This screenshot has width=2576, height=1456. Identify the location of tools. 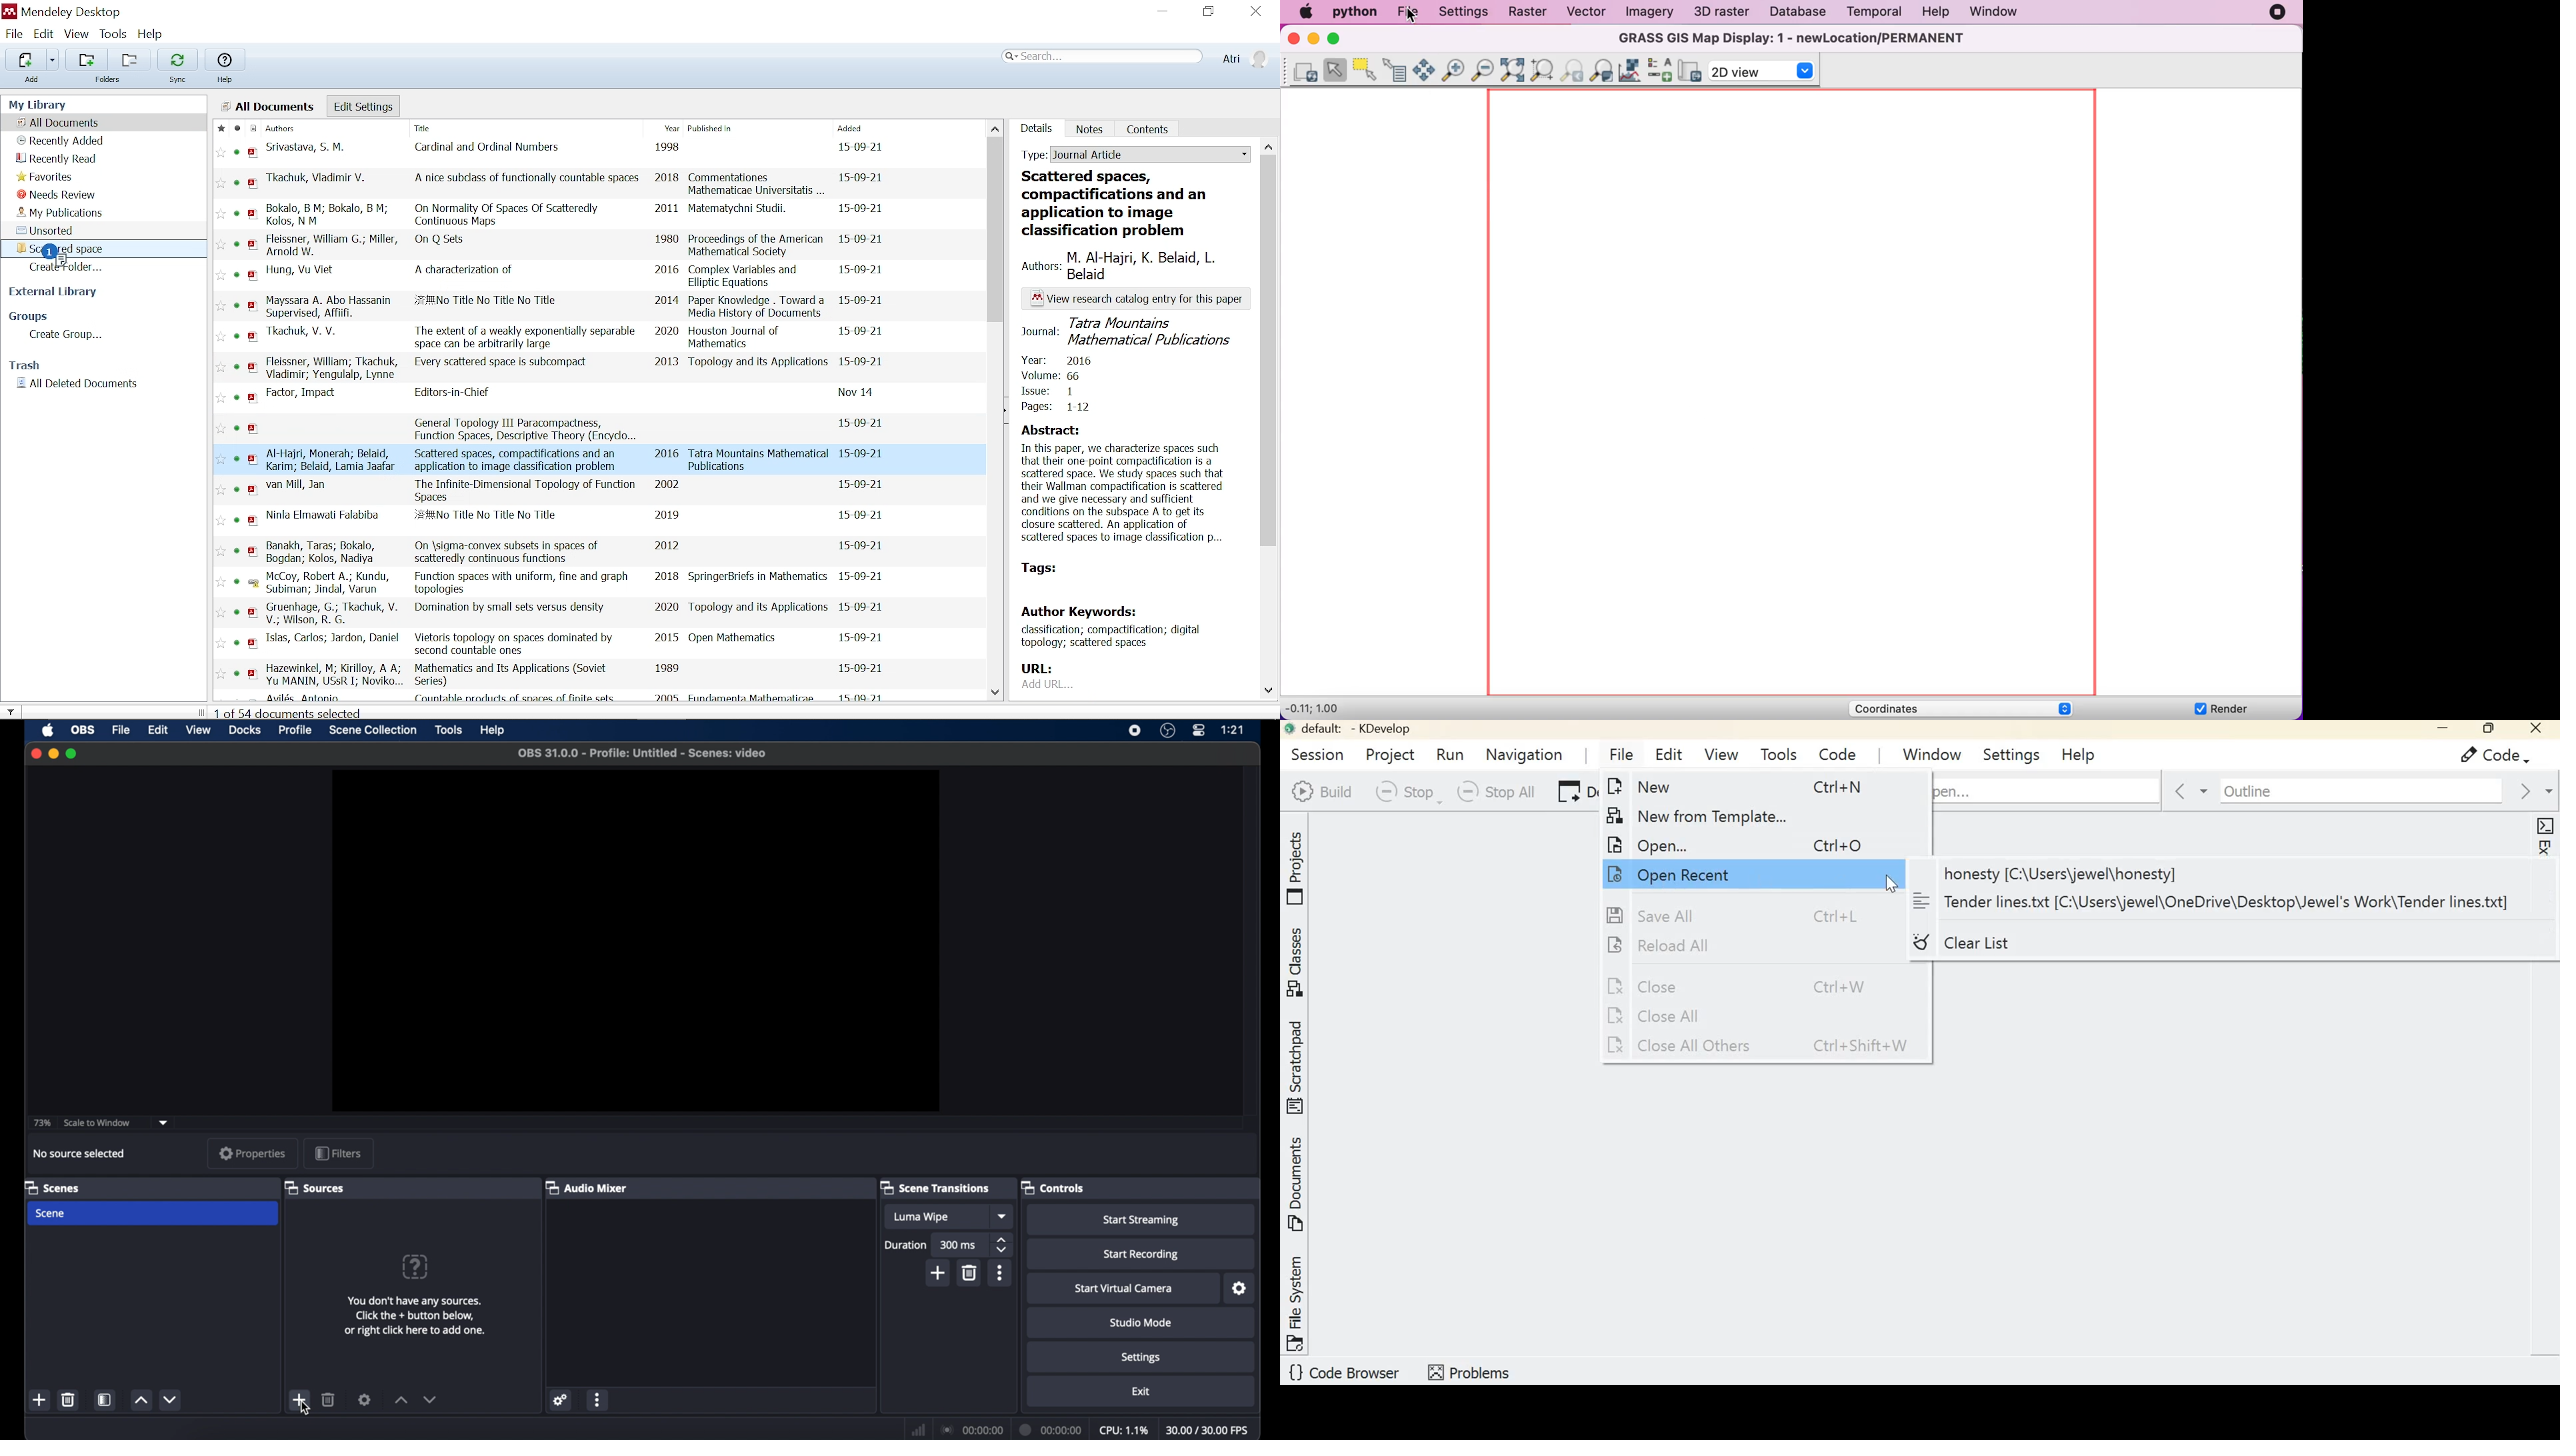
(449, 730).